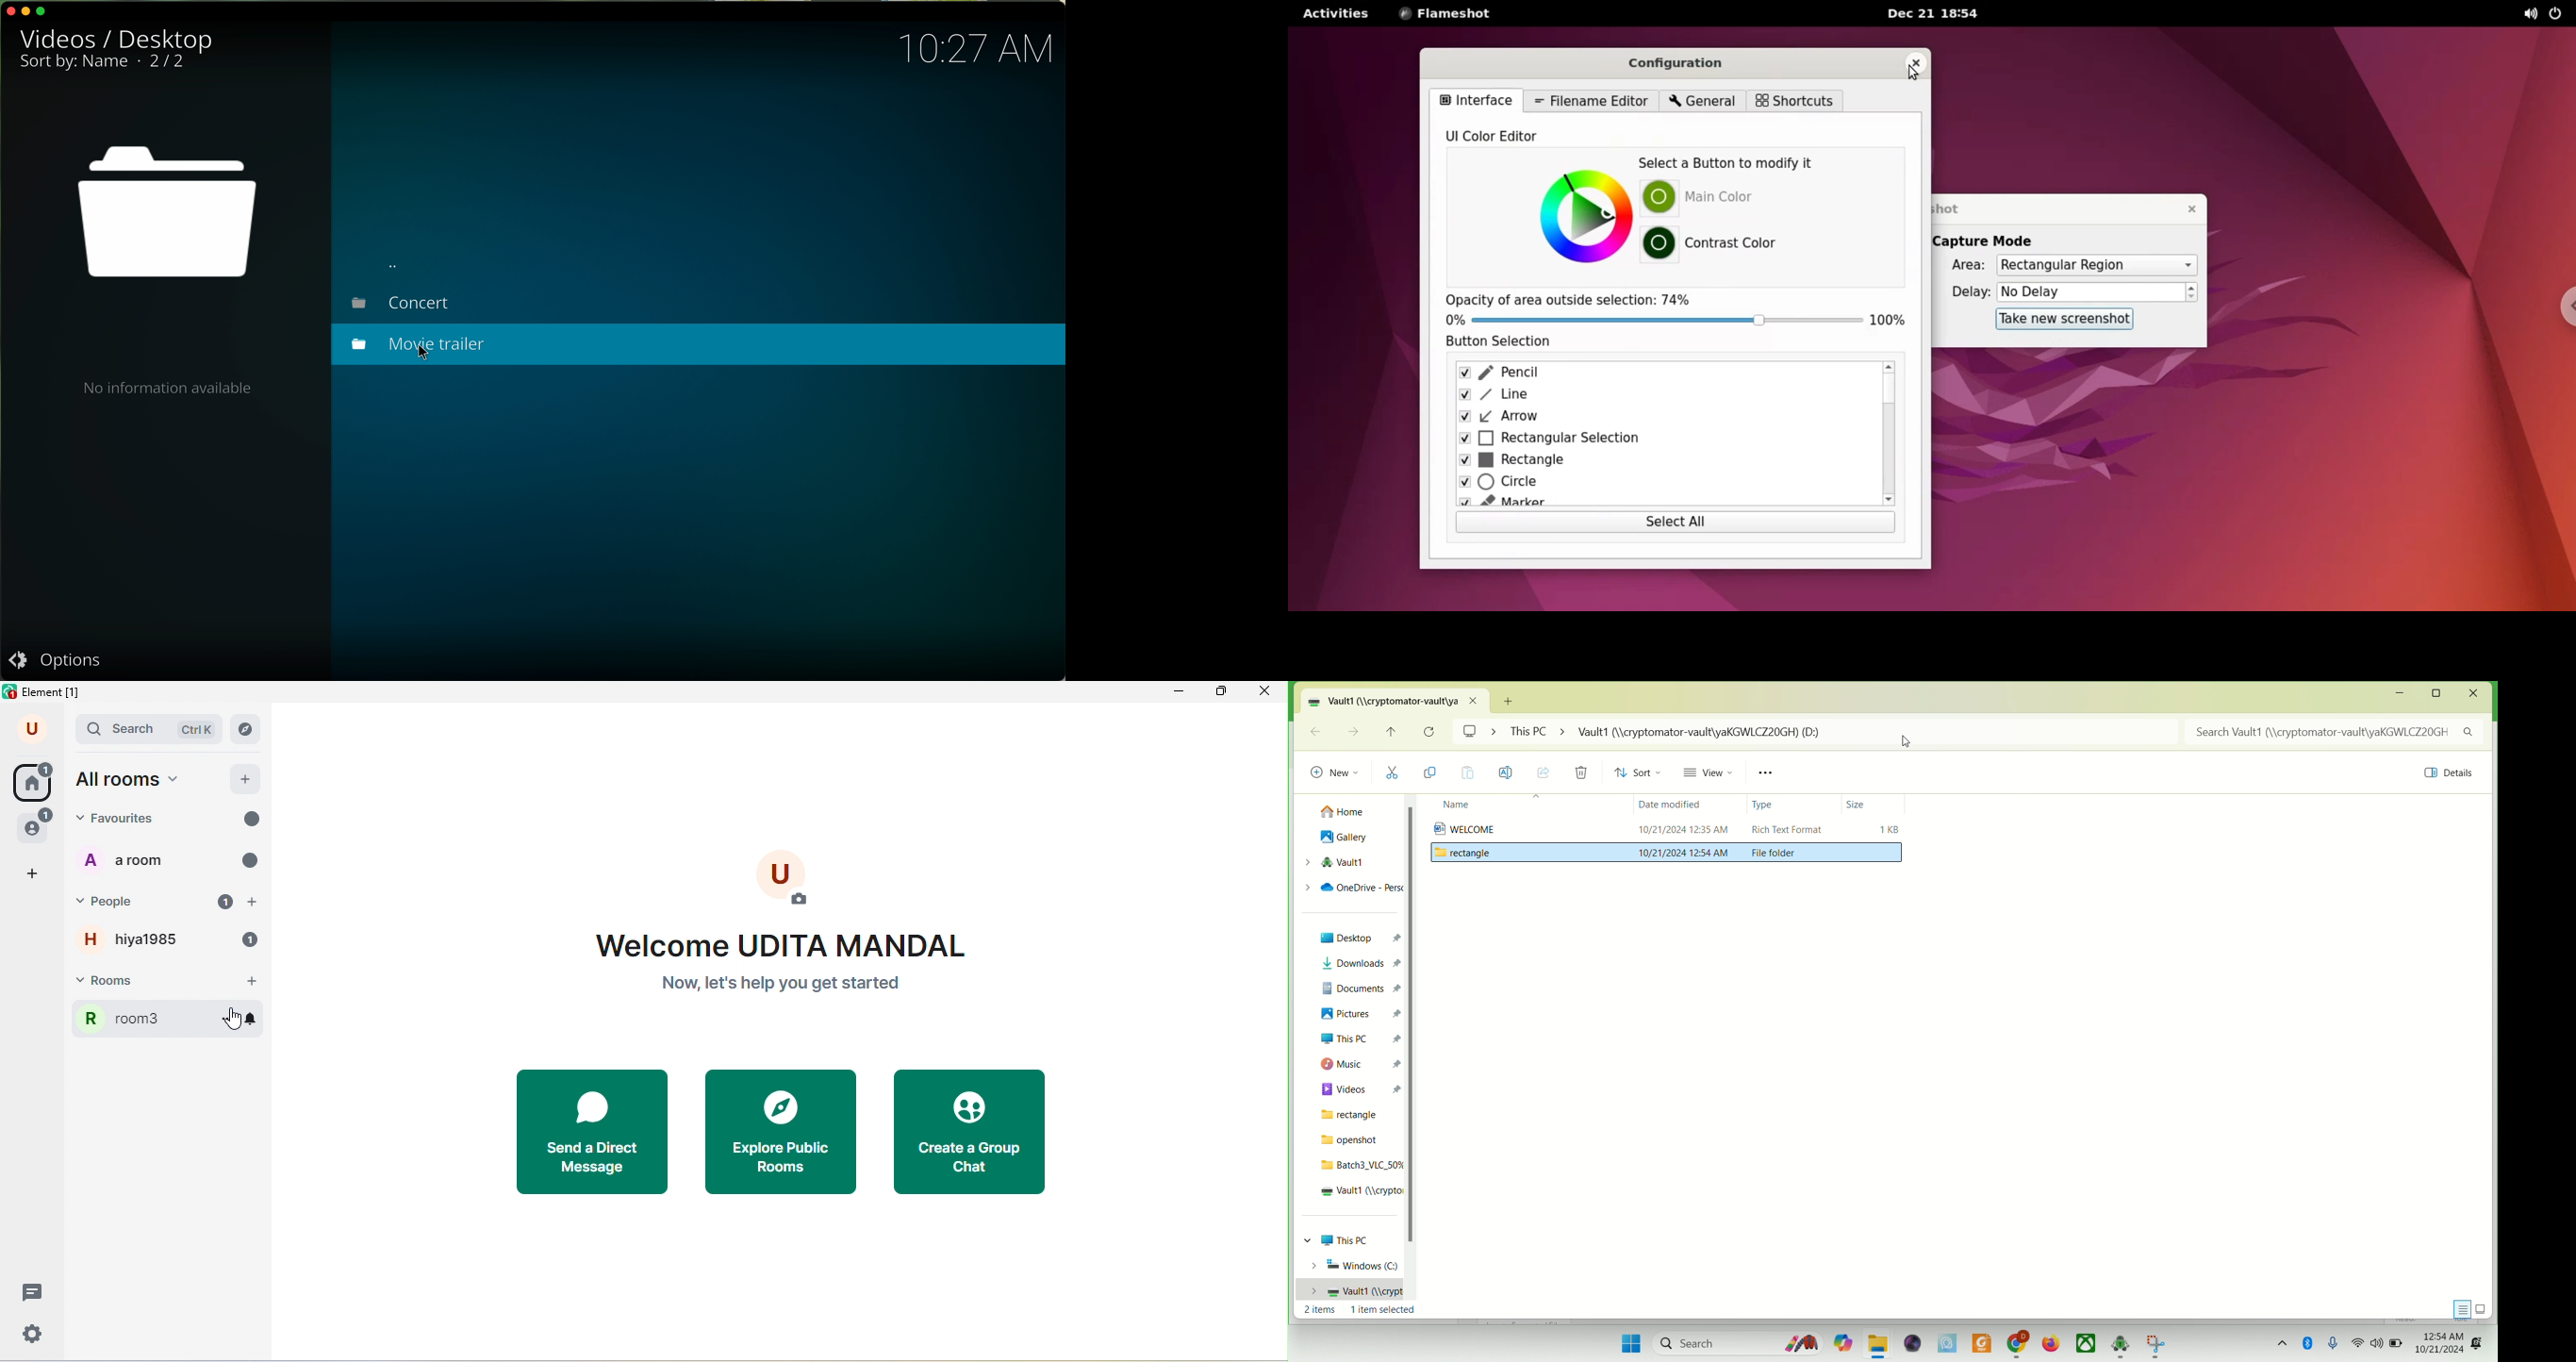 Image resolution: width=2576 pixels, height=1372 pixels. Describe the element at coordinates (124, 939) in the screenshot. I see `hiya1985` at that location.